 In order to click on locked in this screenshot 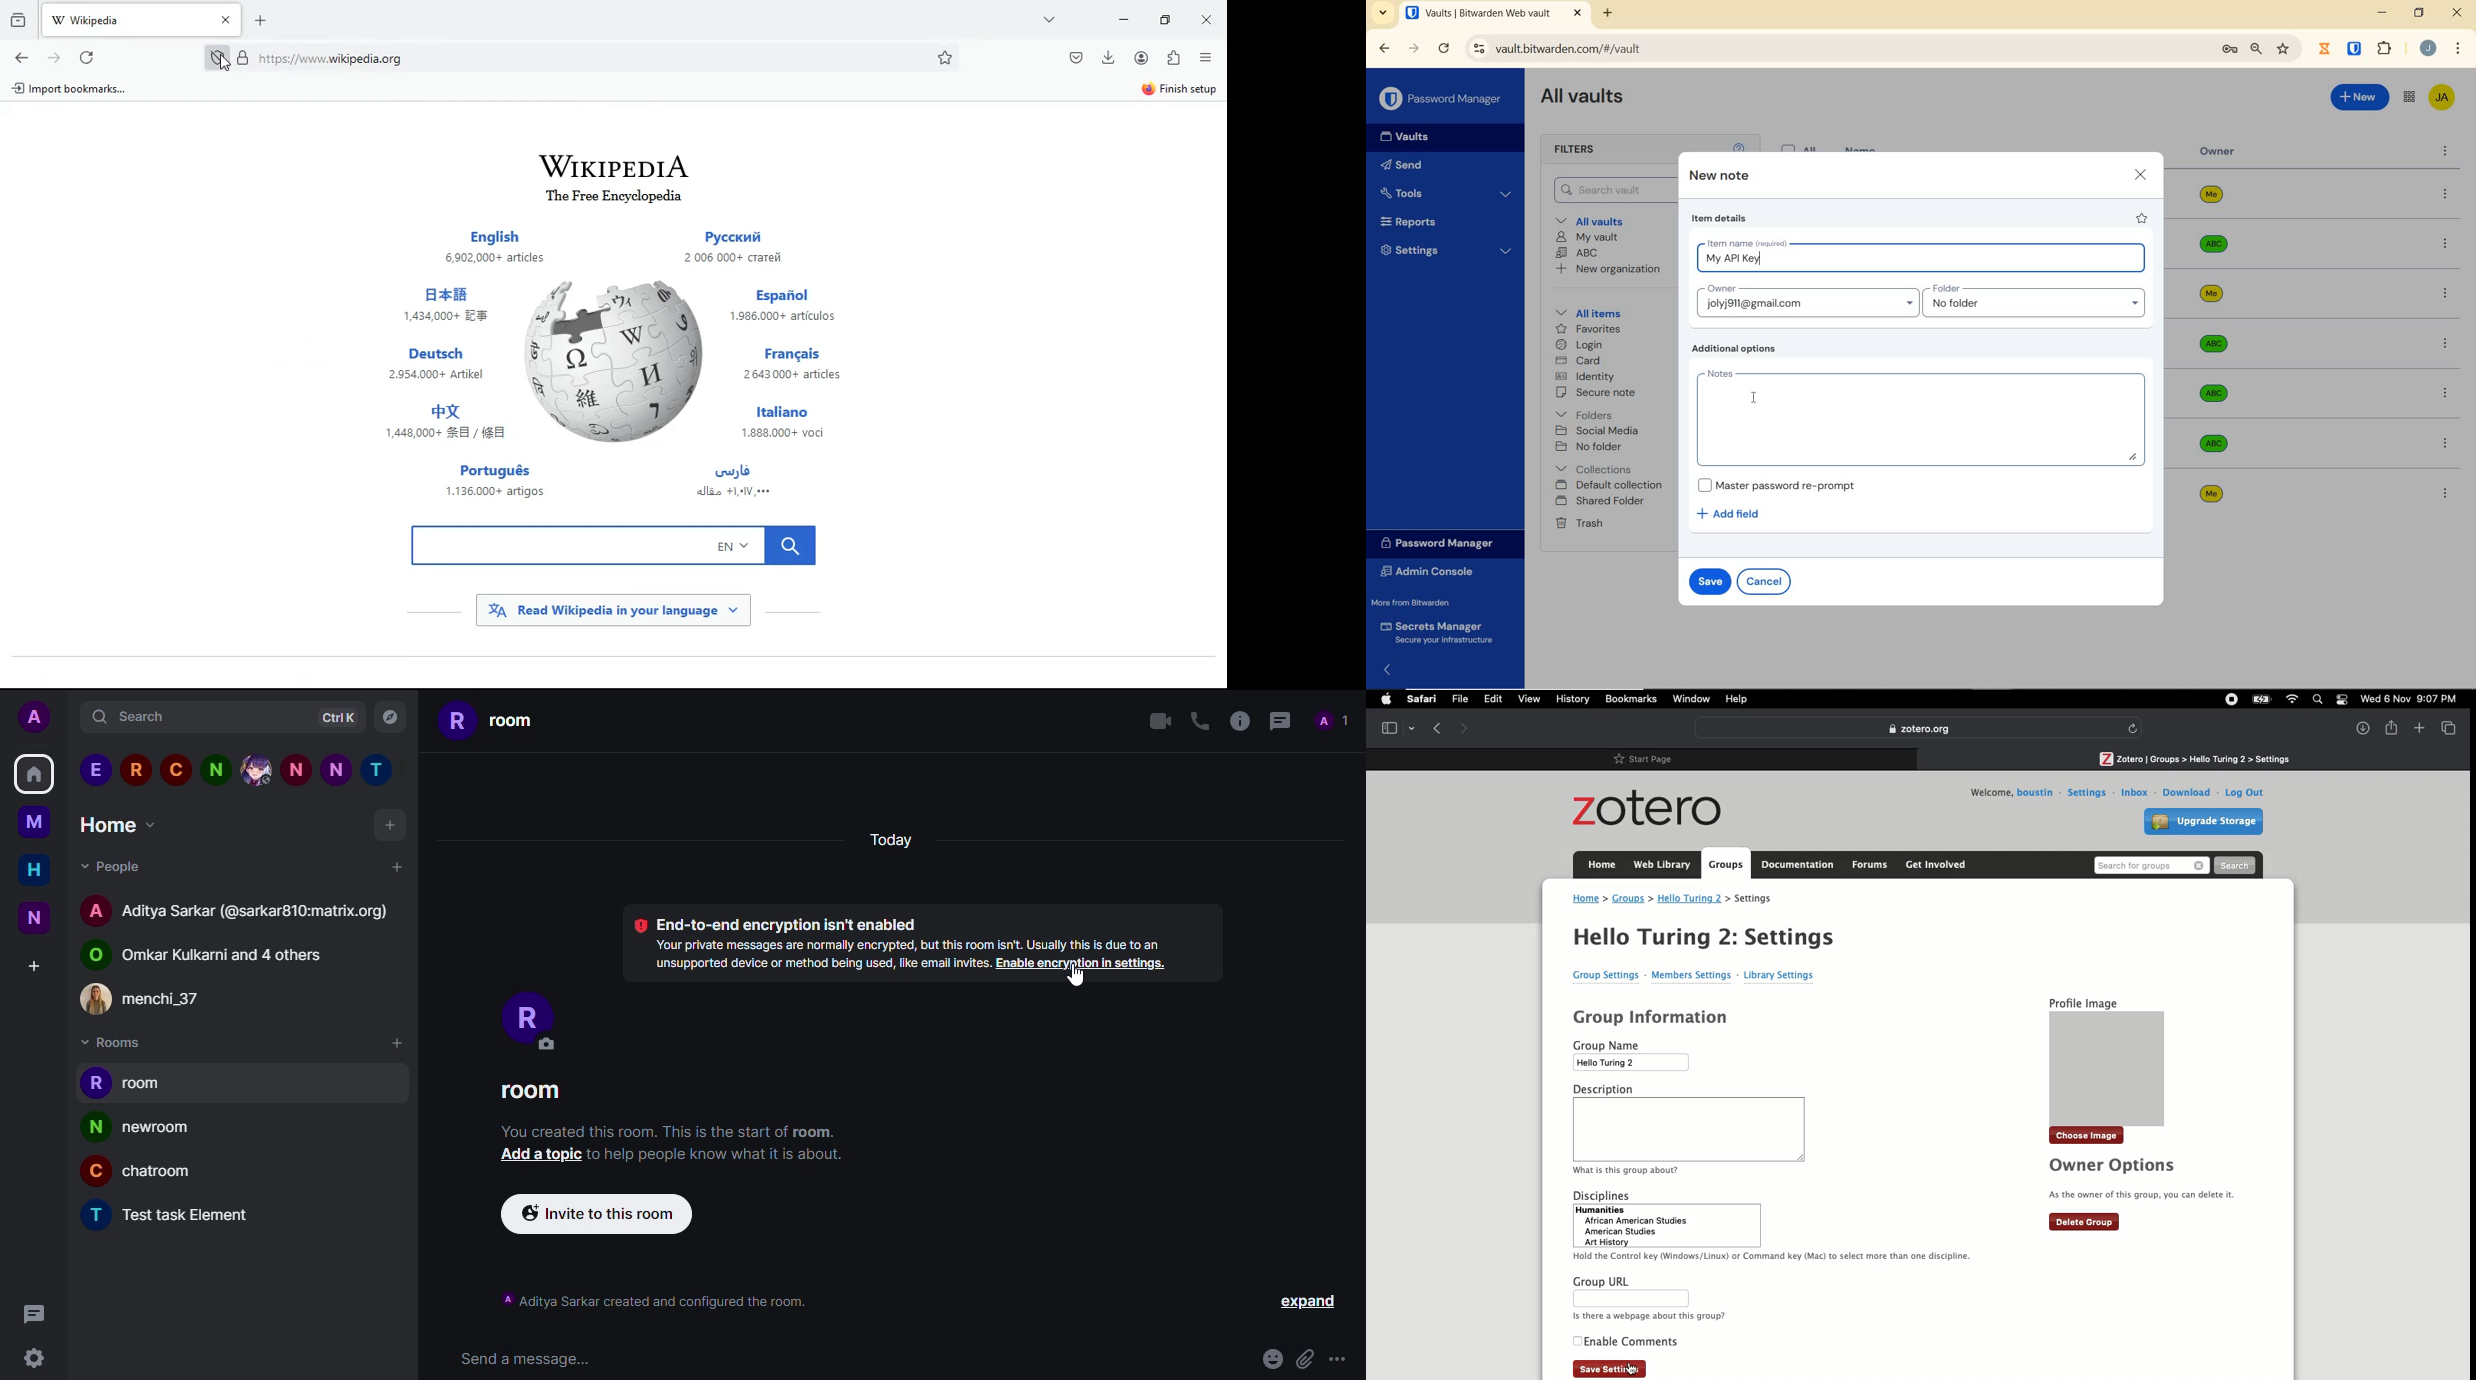, I will do `click(243, 58)`.